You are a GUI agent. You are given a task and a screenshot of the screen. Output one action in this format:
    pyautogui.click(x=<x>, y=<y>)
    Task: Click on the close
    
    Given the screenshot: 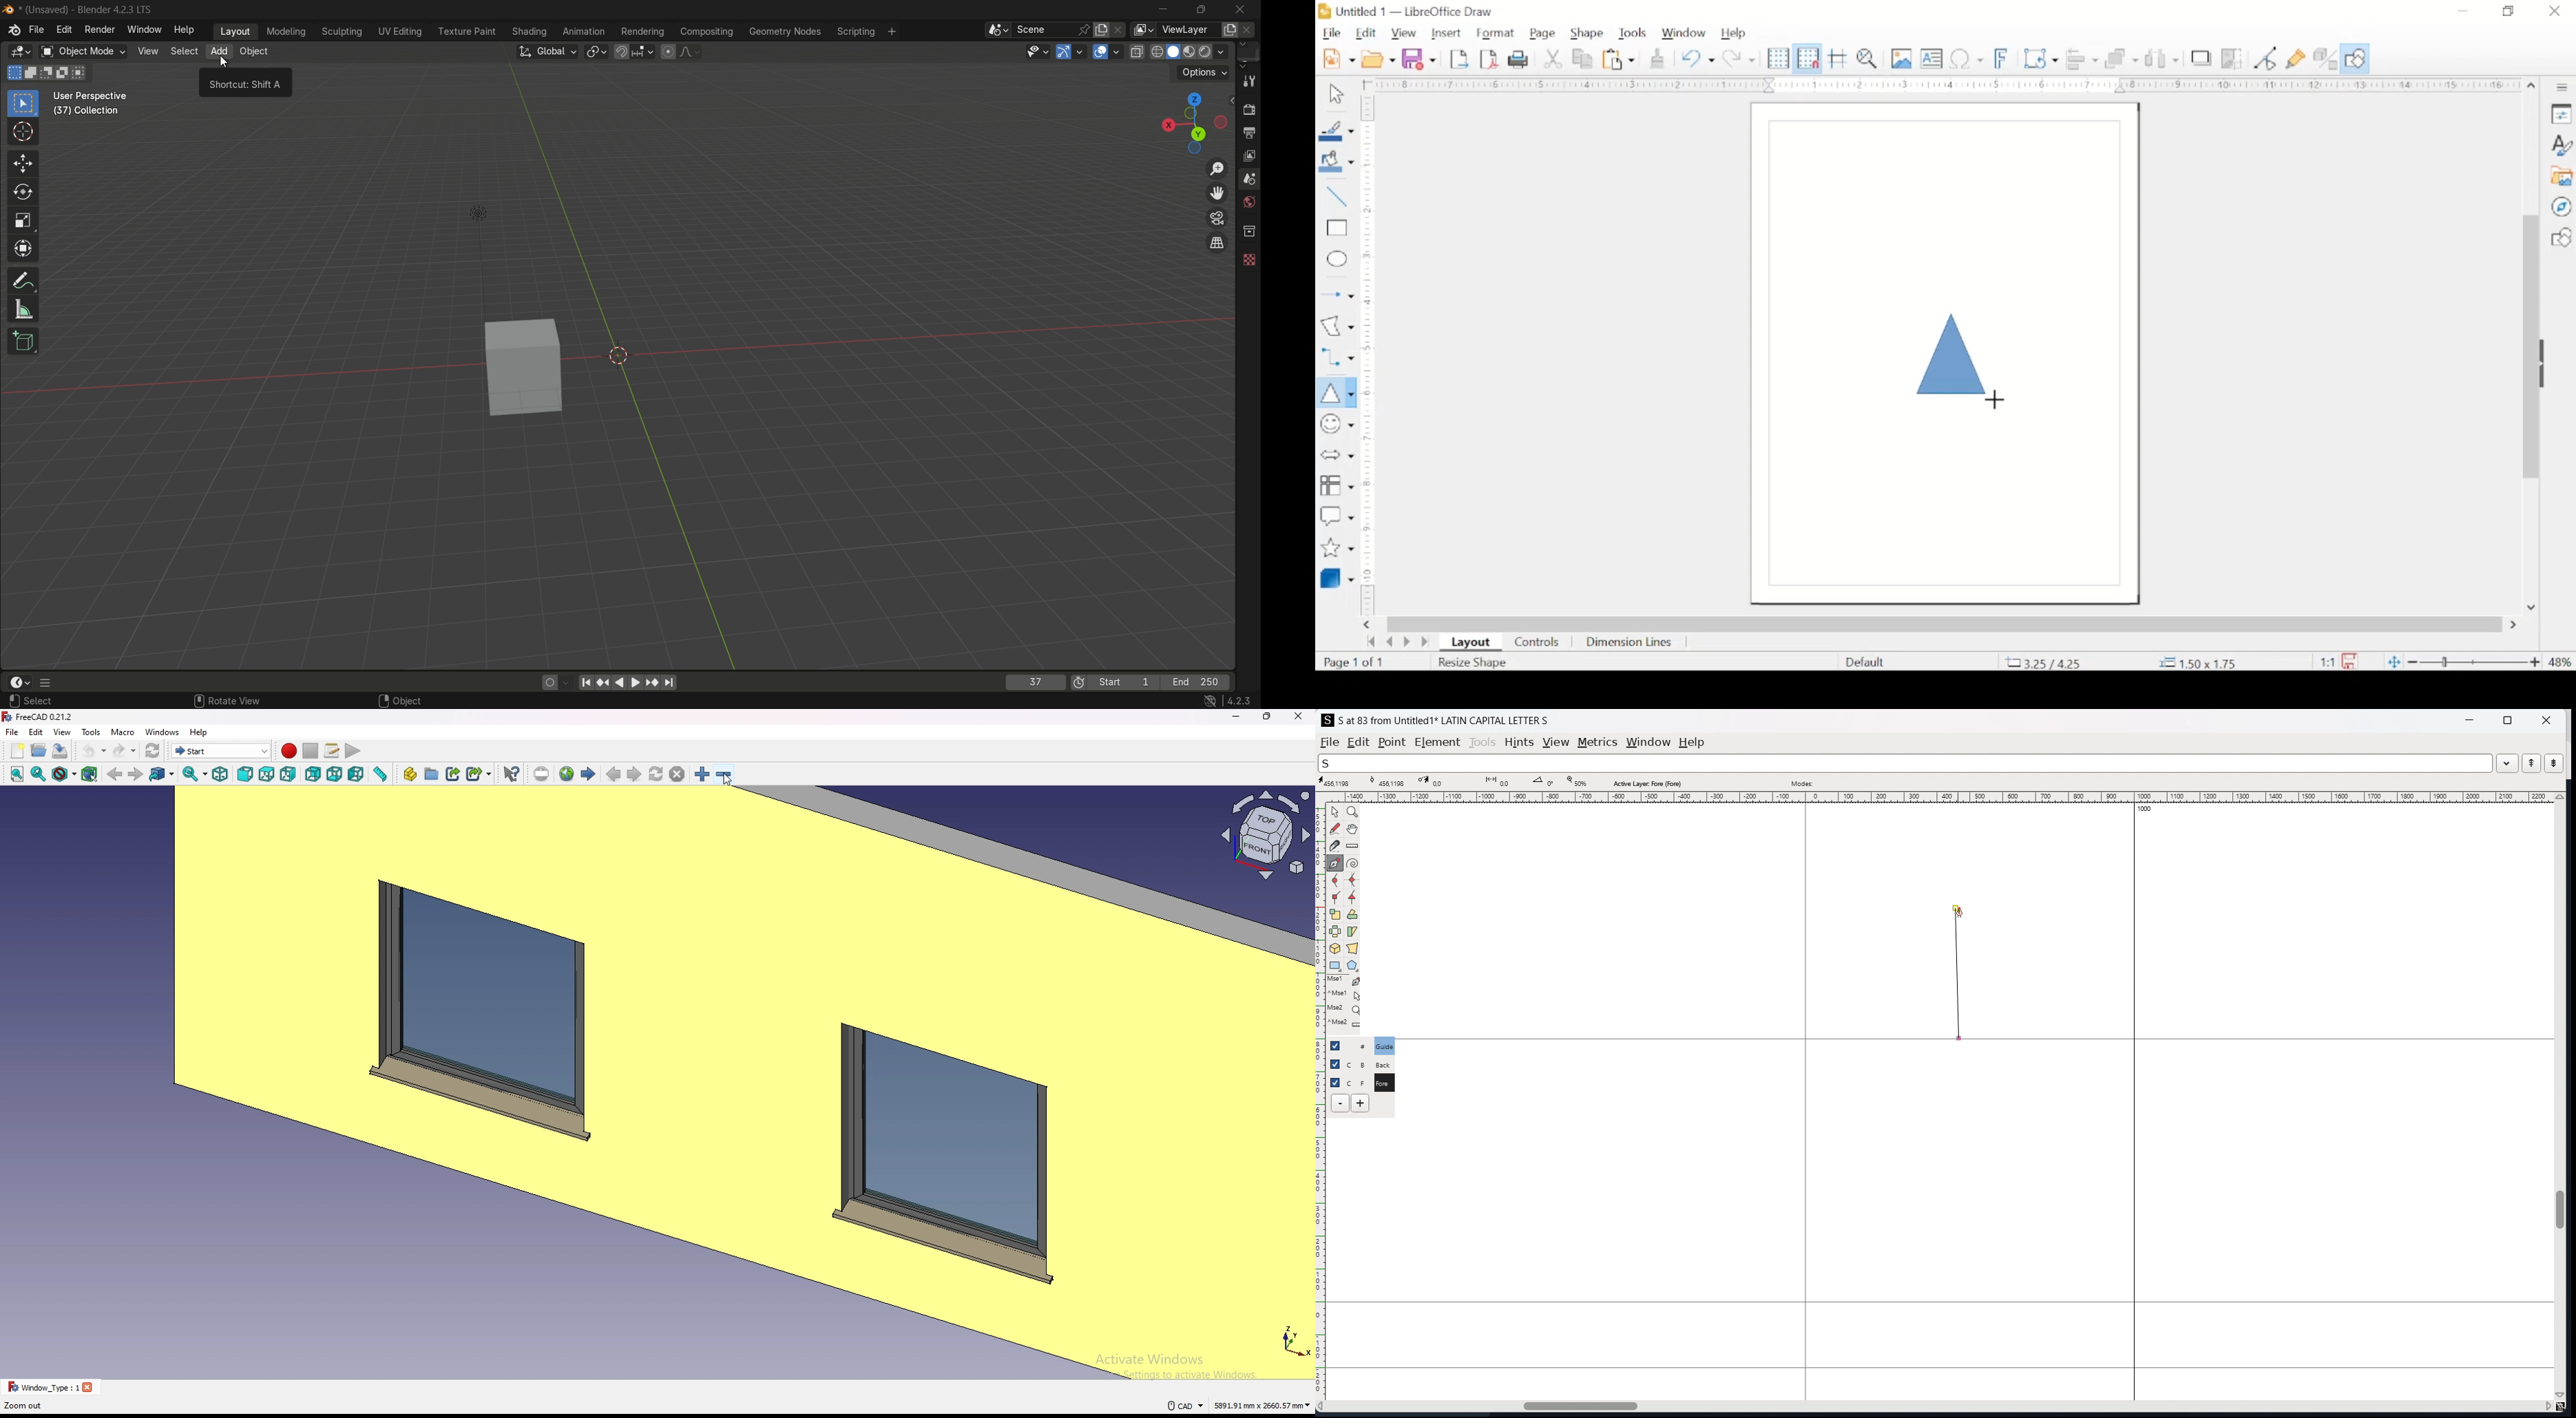 What is the action you would take?
    pyautogui.click(x=1299, y=717)
    